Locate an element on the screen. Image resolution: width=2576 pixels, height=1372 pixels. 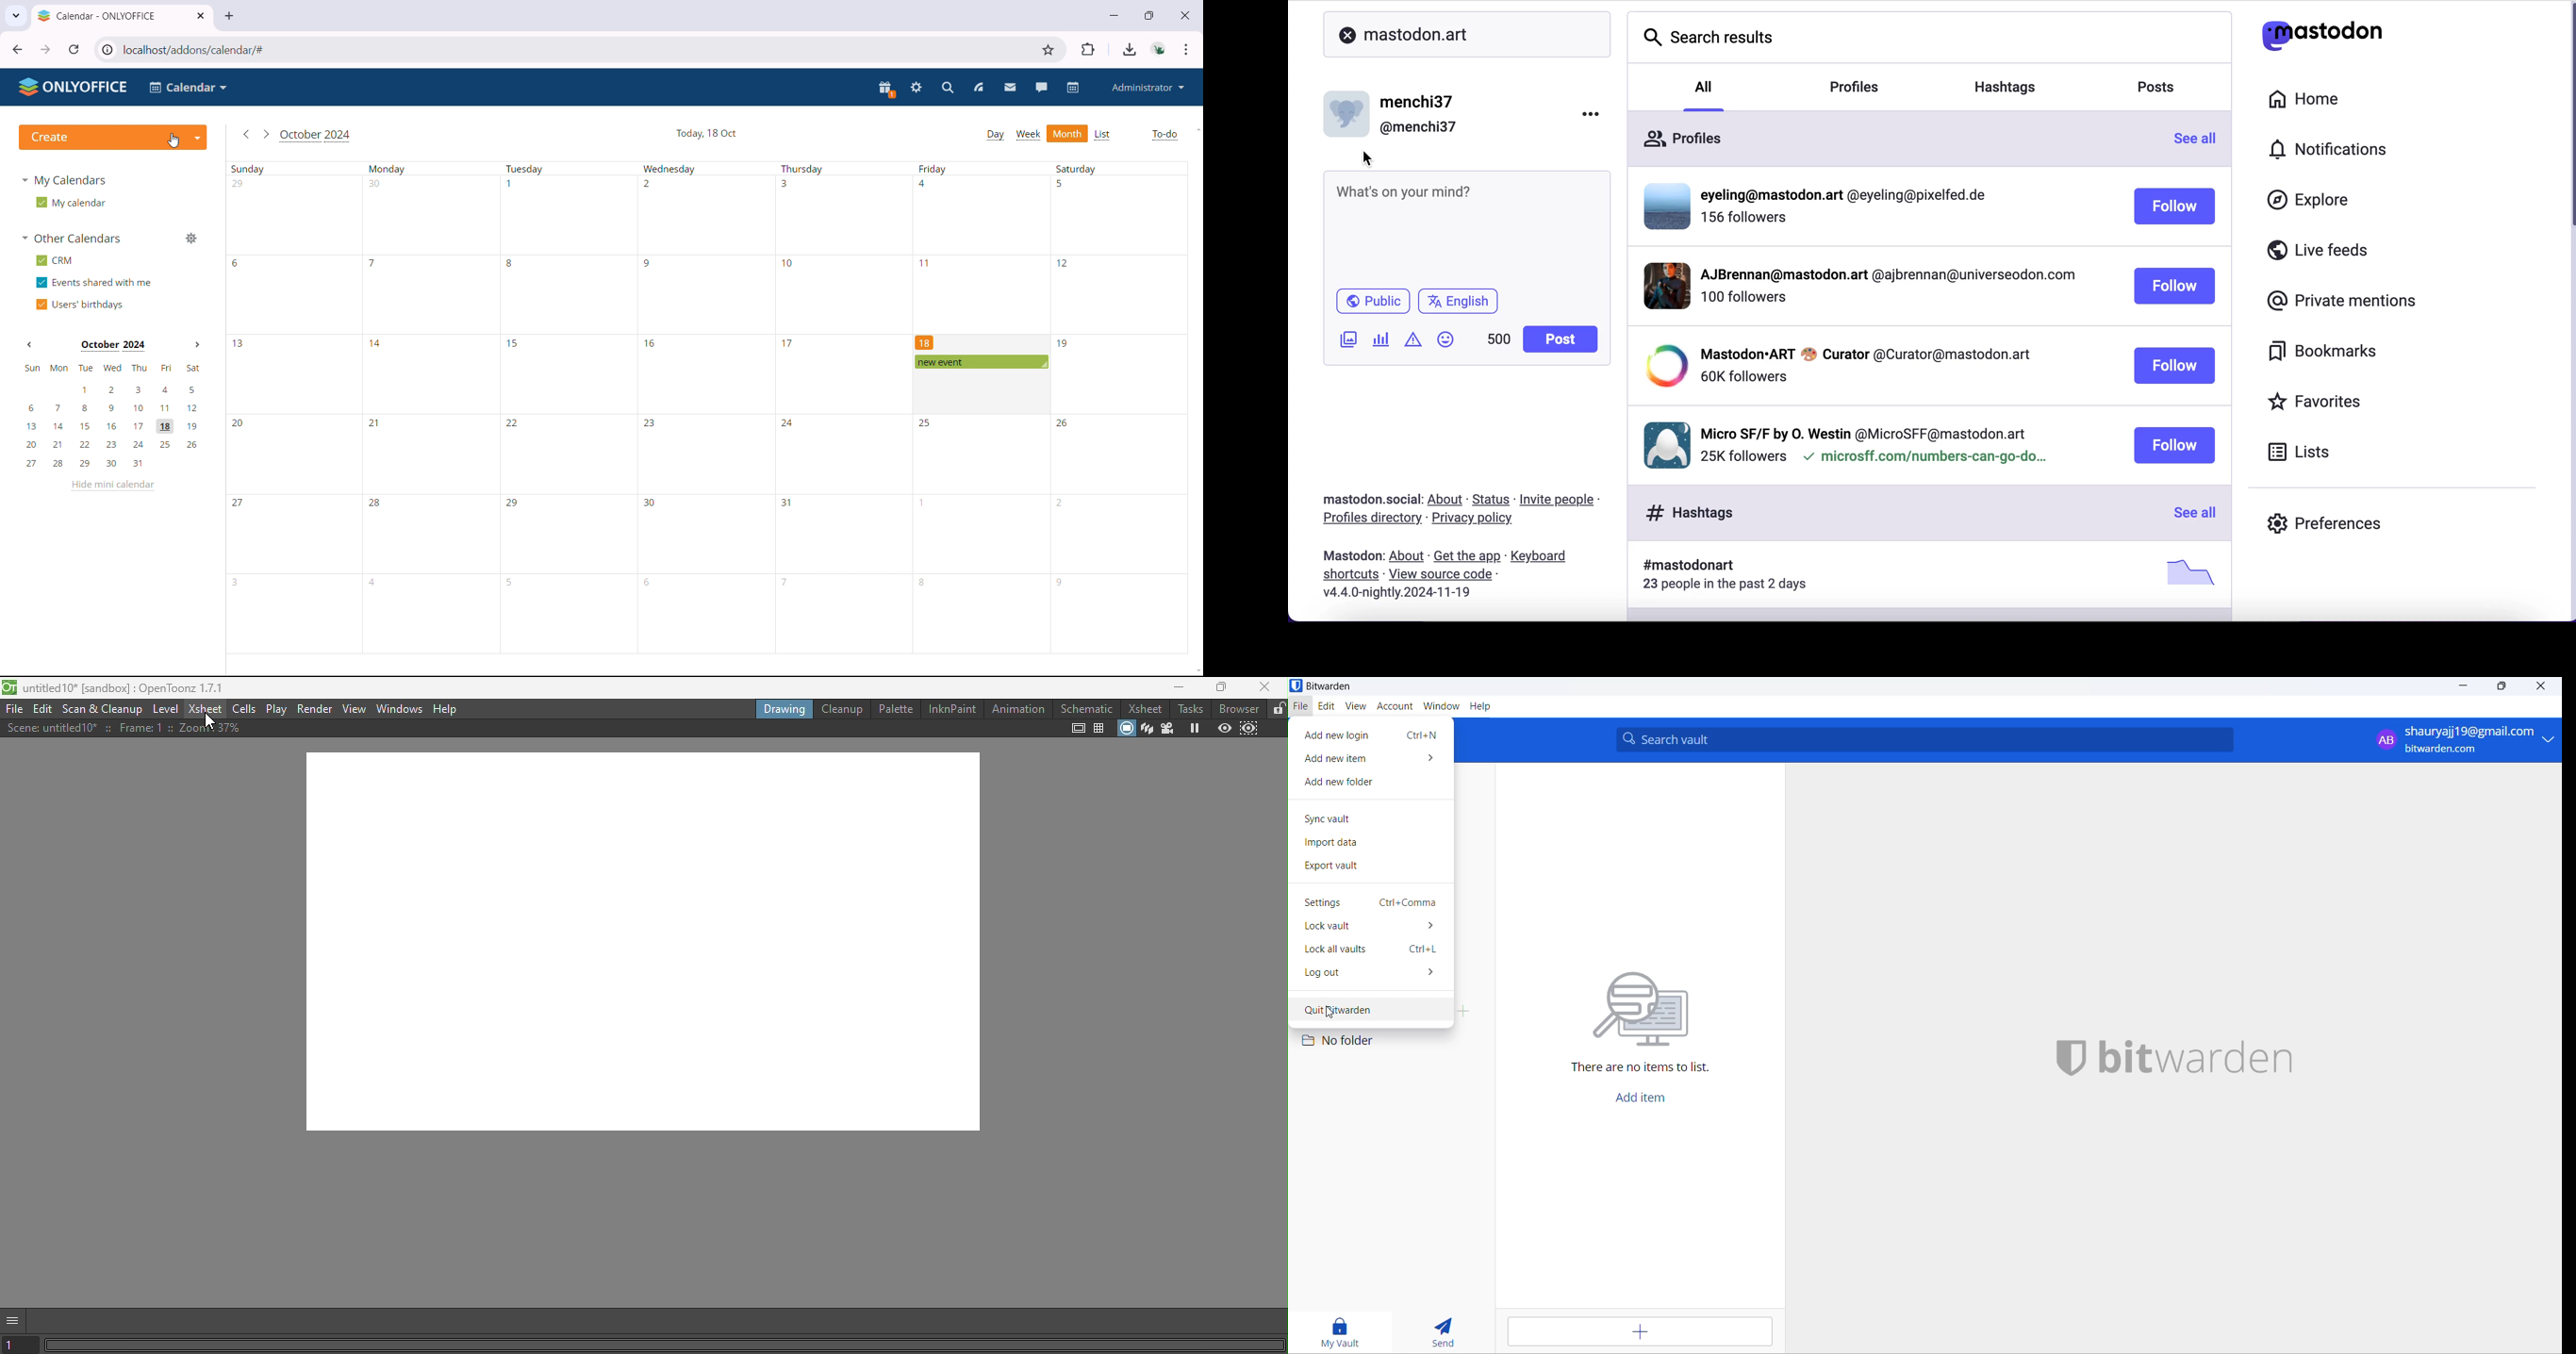
Set the current frame is located at coordinates (21, 1345).